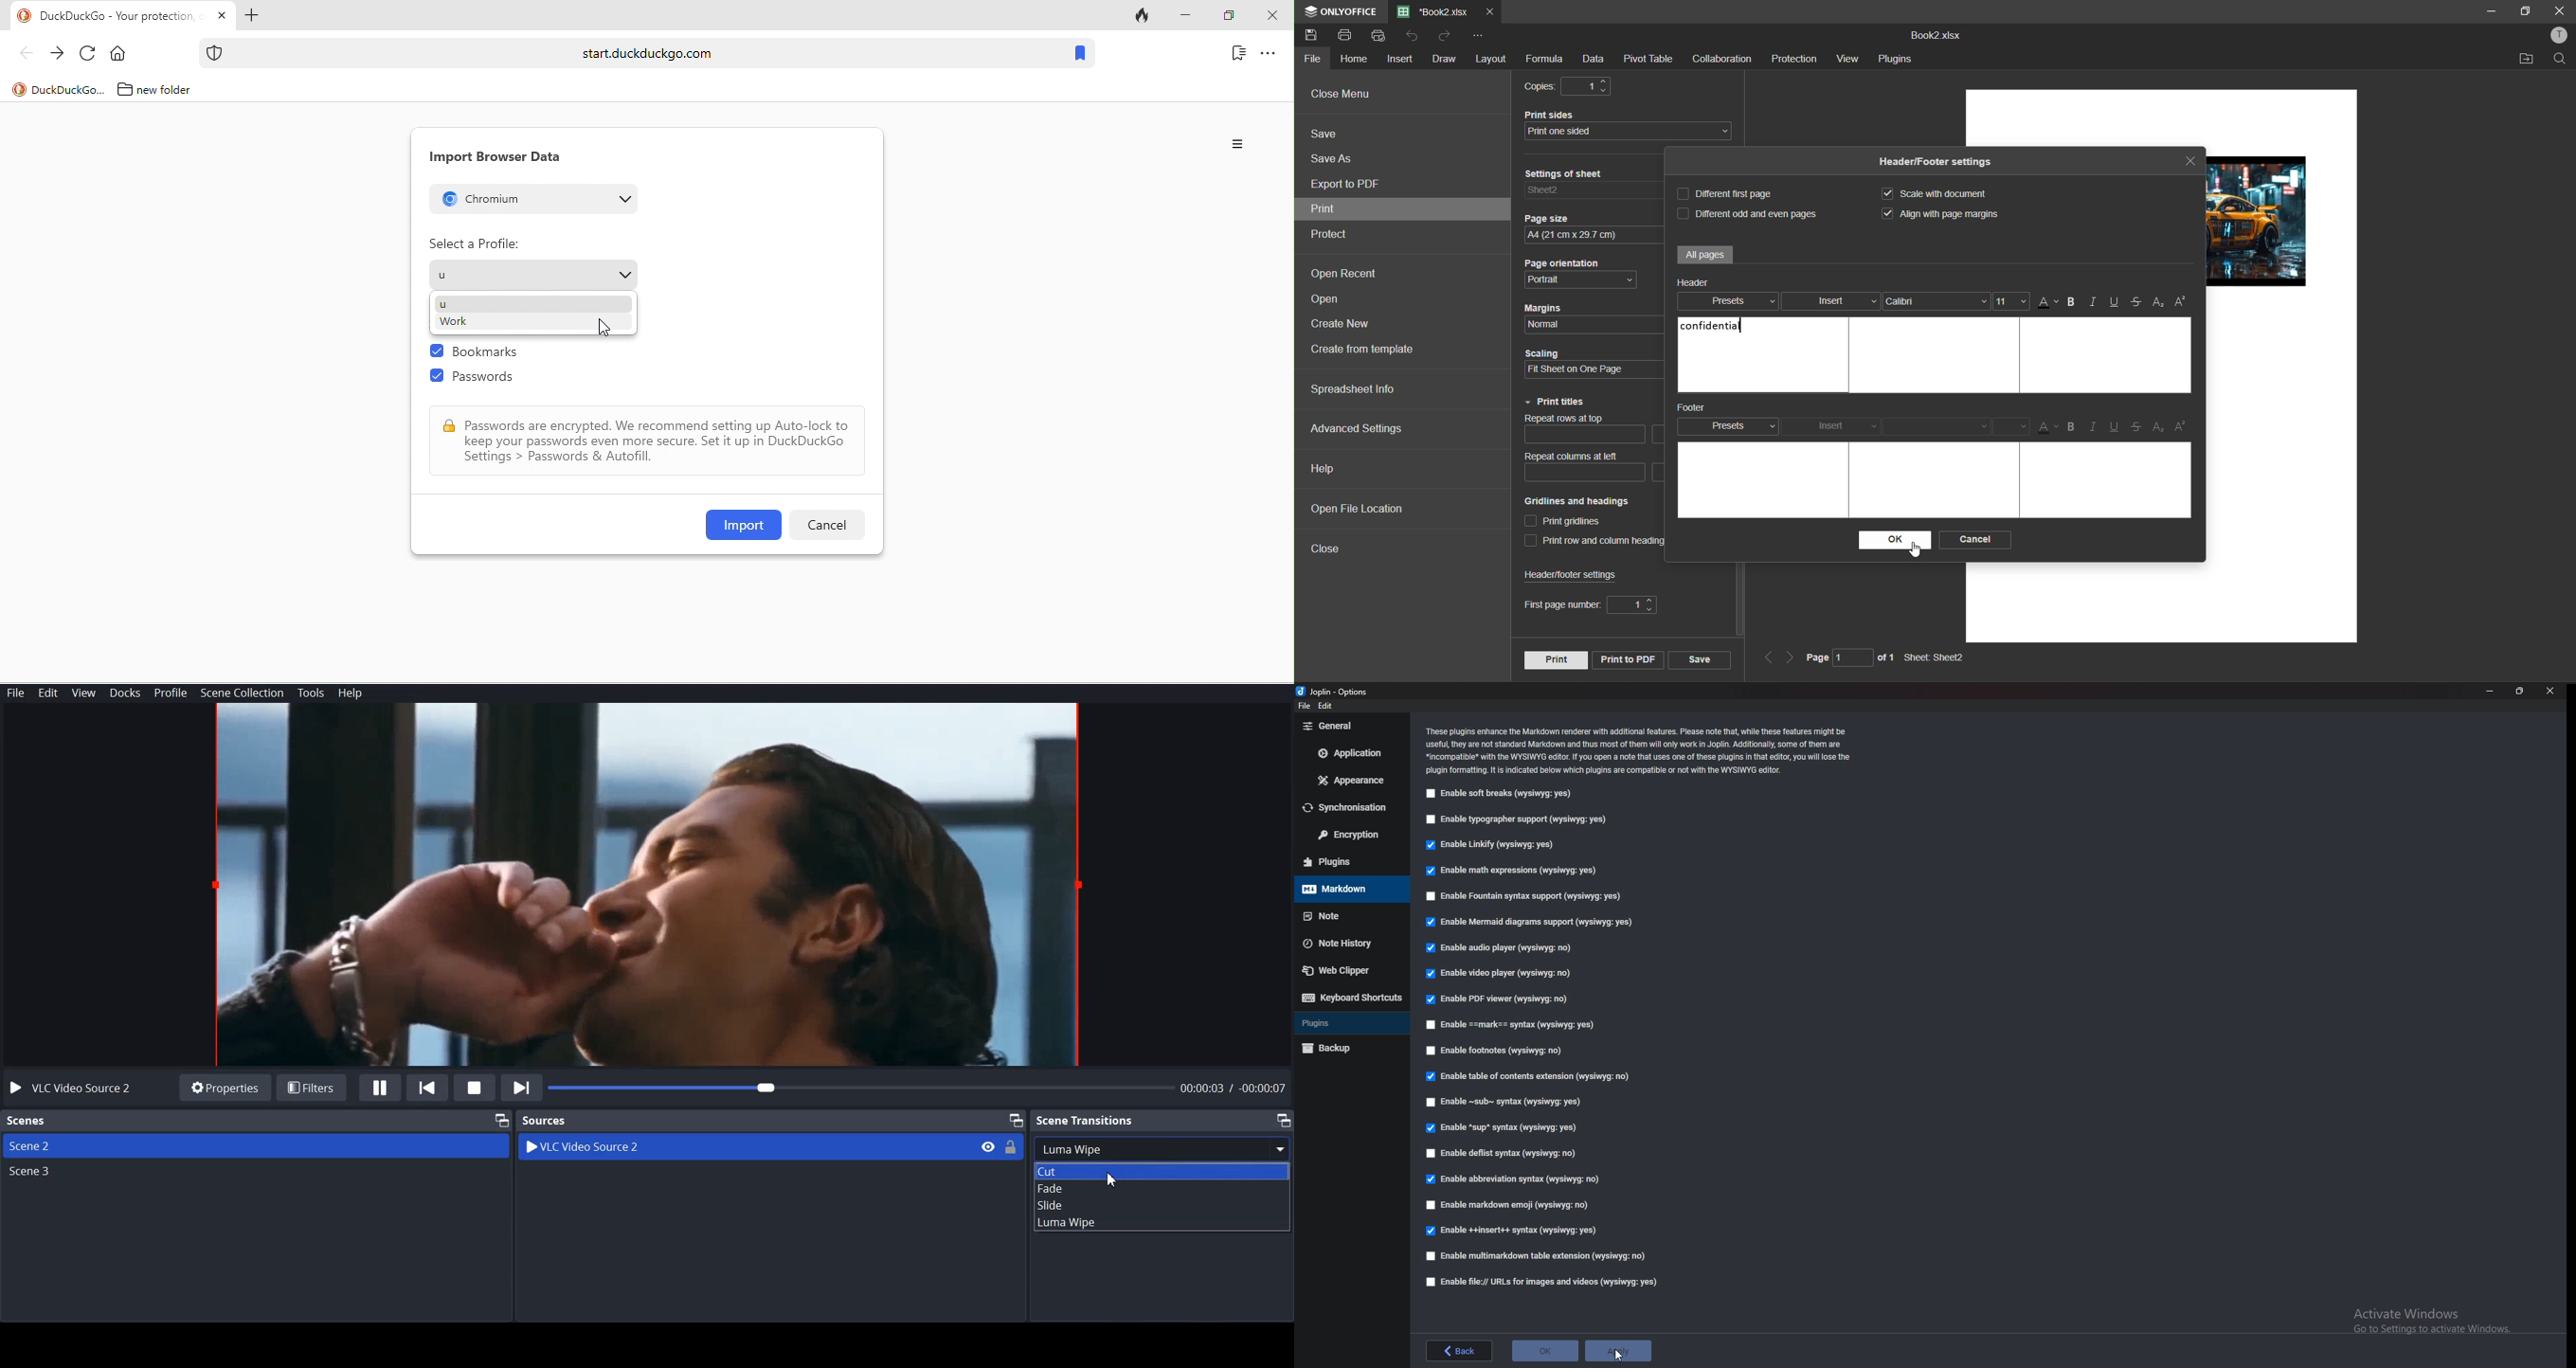  What do you see at coordinates (1511, 869) in the screenshot?
I see `Enable math expressions` at bounding box center [1511, 869].